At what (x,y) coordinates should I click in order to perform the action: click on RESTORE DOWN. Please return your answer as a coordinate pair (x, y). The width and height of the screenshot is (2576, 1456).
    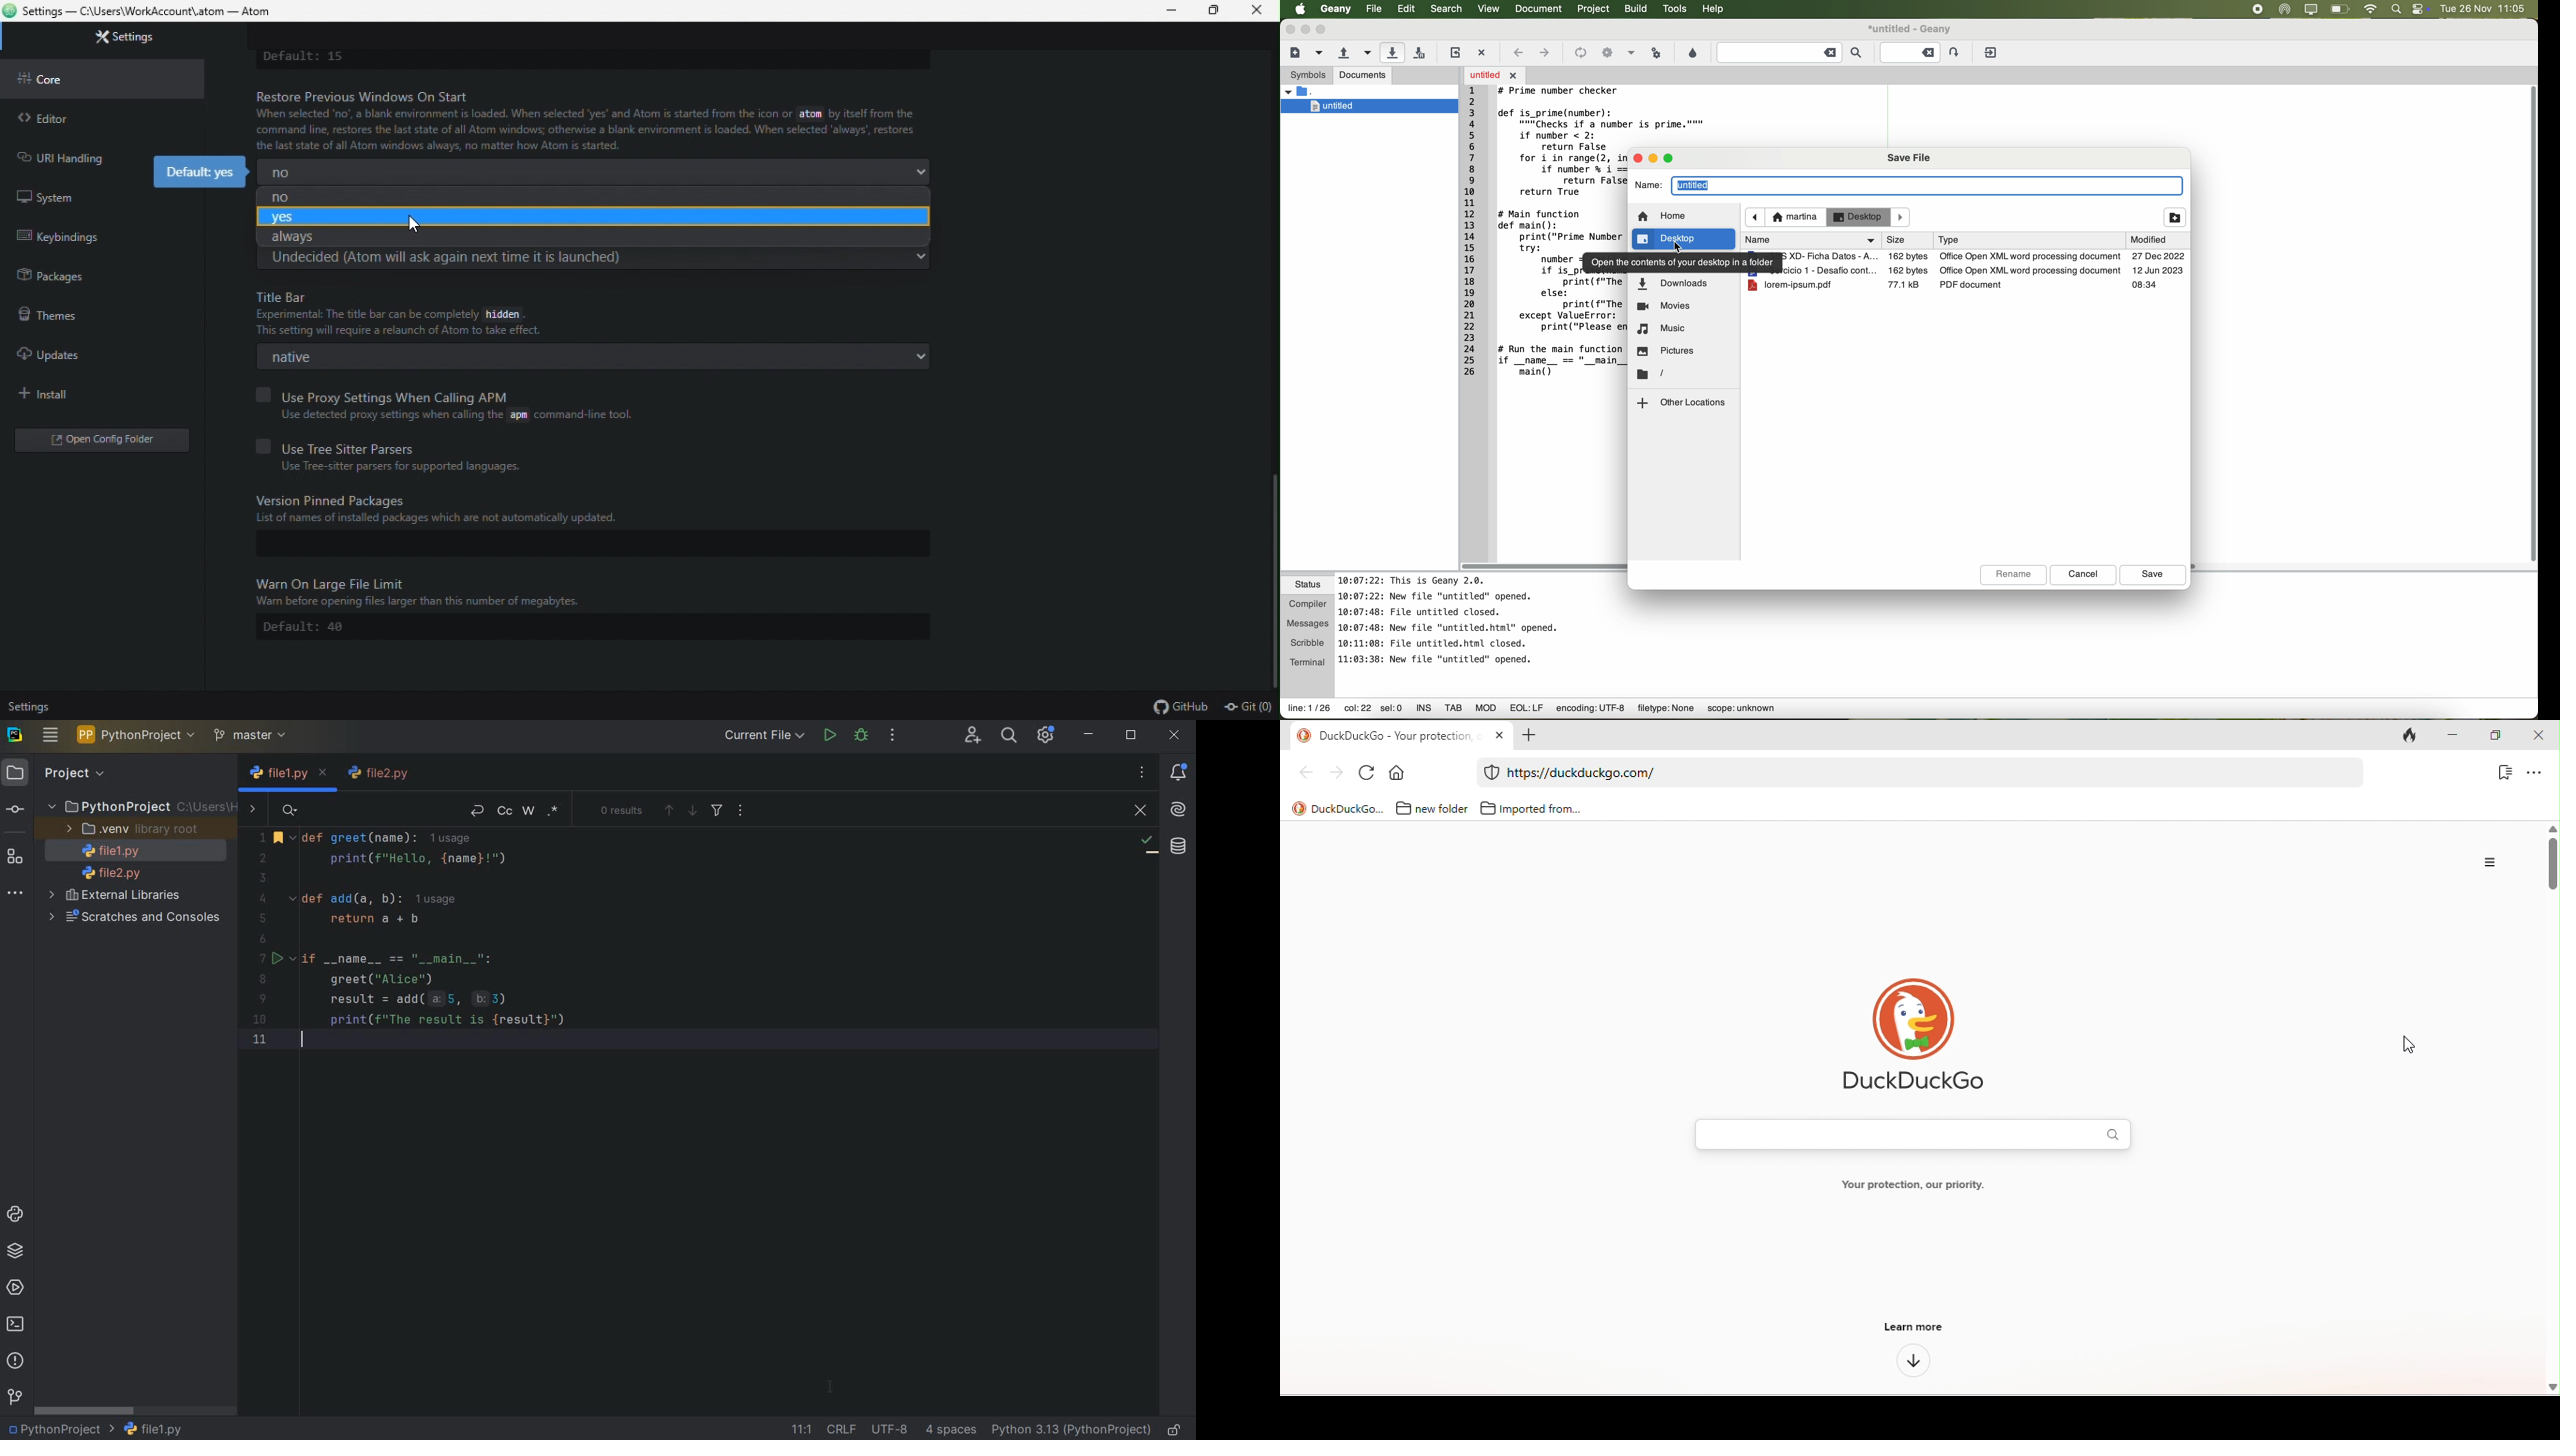
    Looking at the image, I should click on (1132, 737).